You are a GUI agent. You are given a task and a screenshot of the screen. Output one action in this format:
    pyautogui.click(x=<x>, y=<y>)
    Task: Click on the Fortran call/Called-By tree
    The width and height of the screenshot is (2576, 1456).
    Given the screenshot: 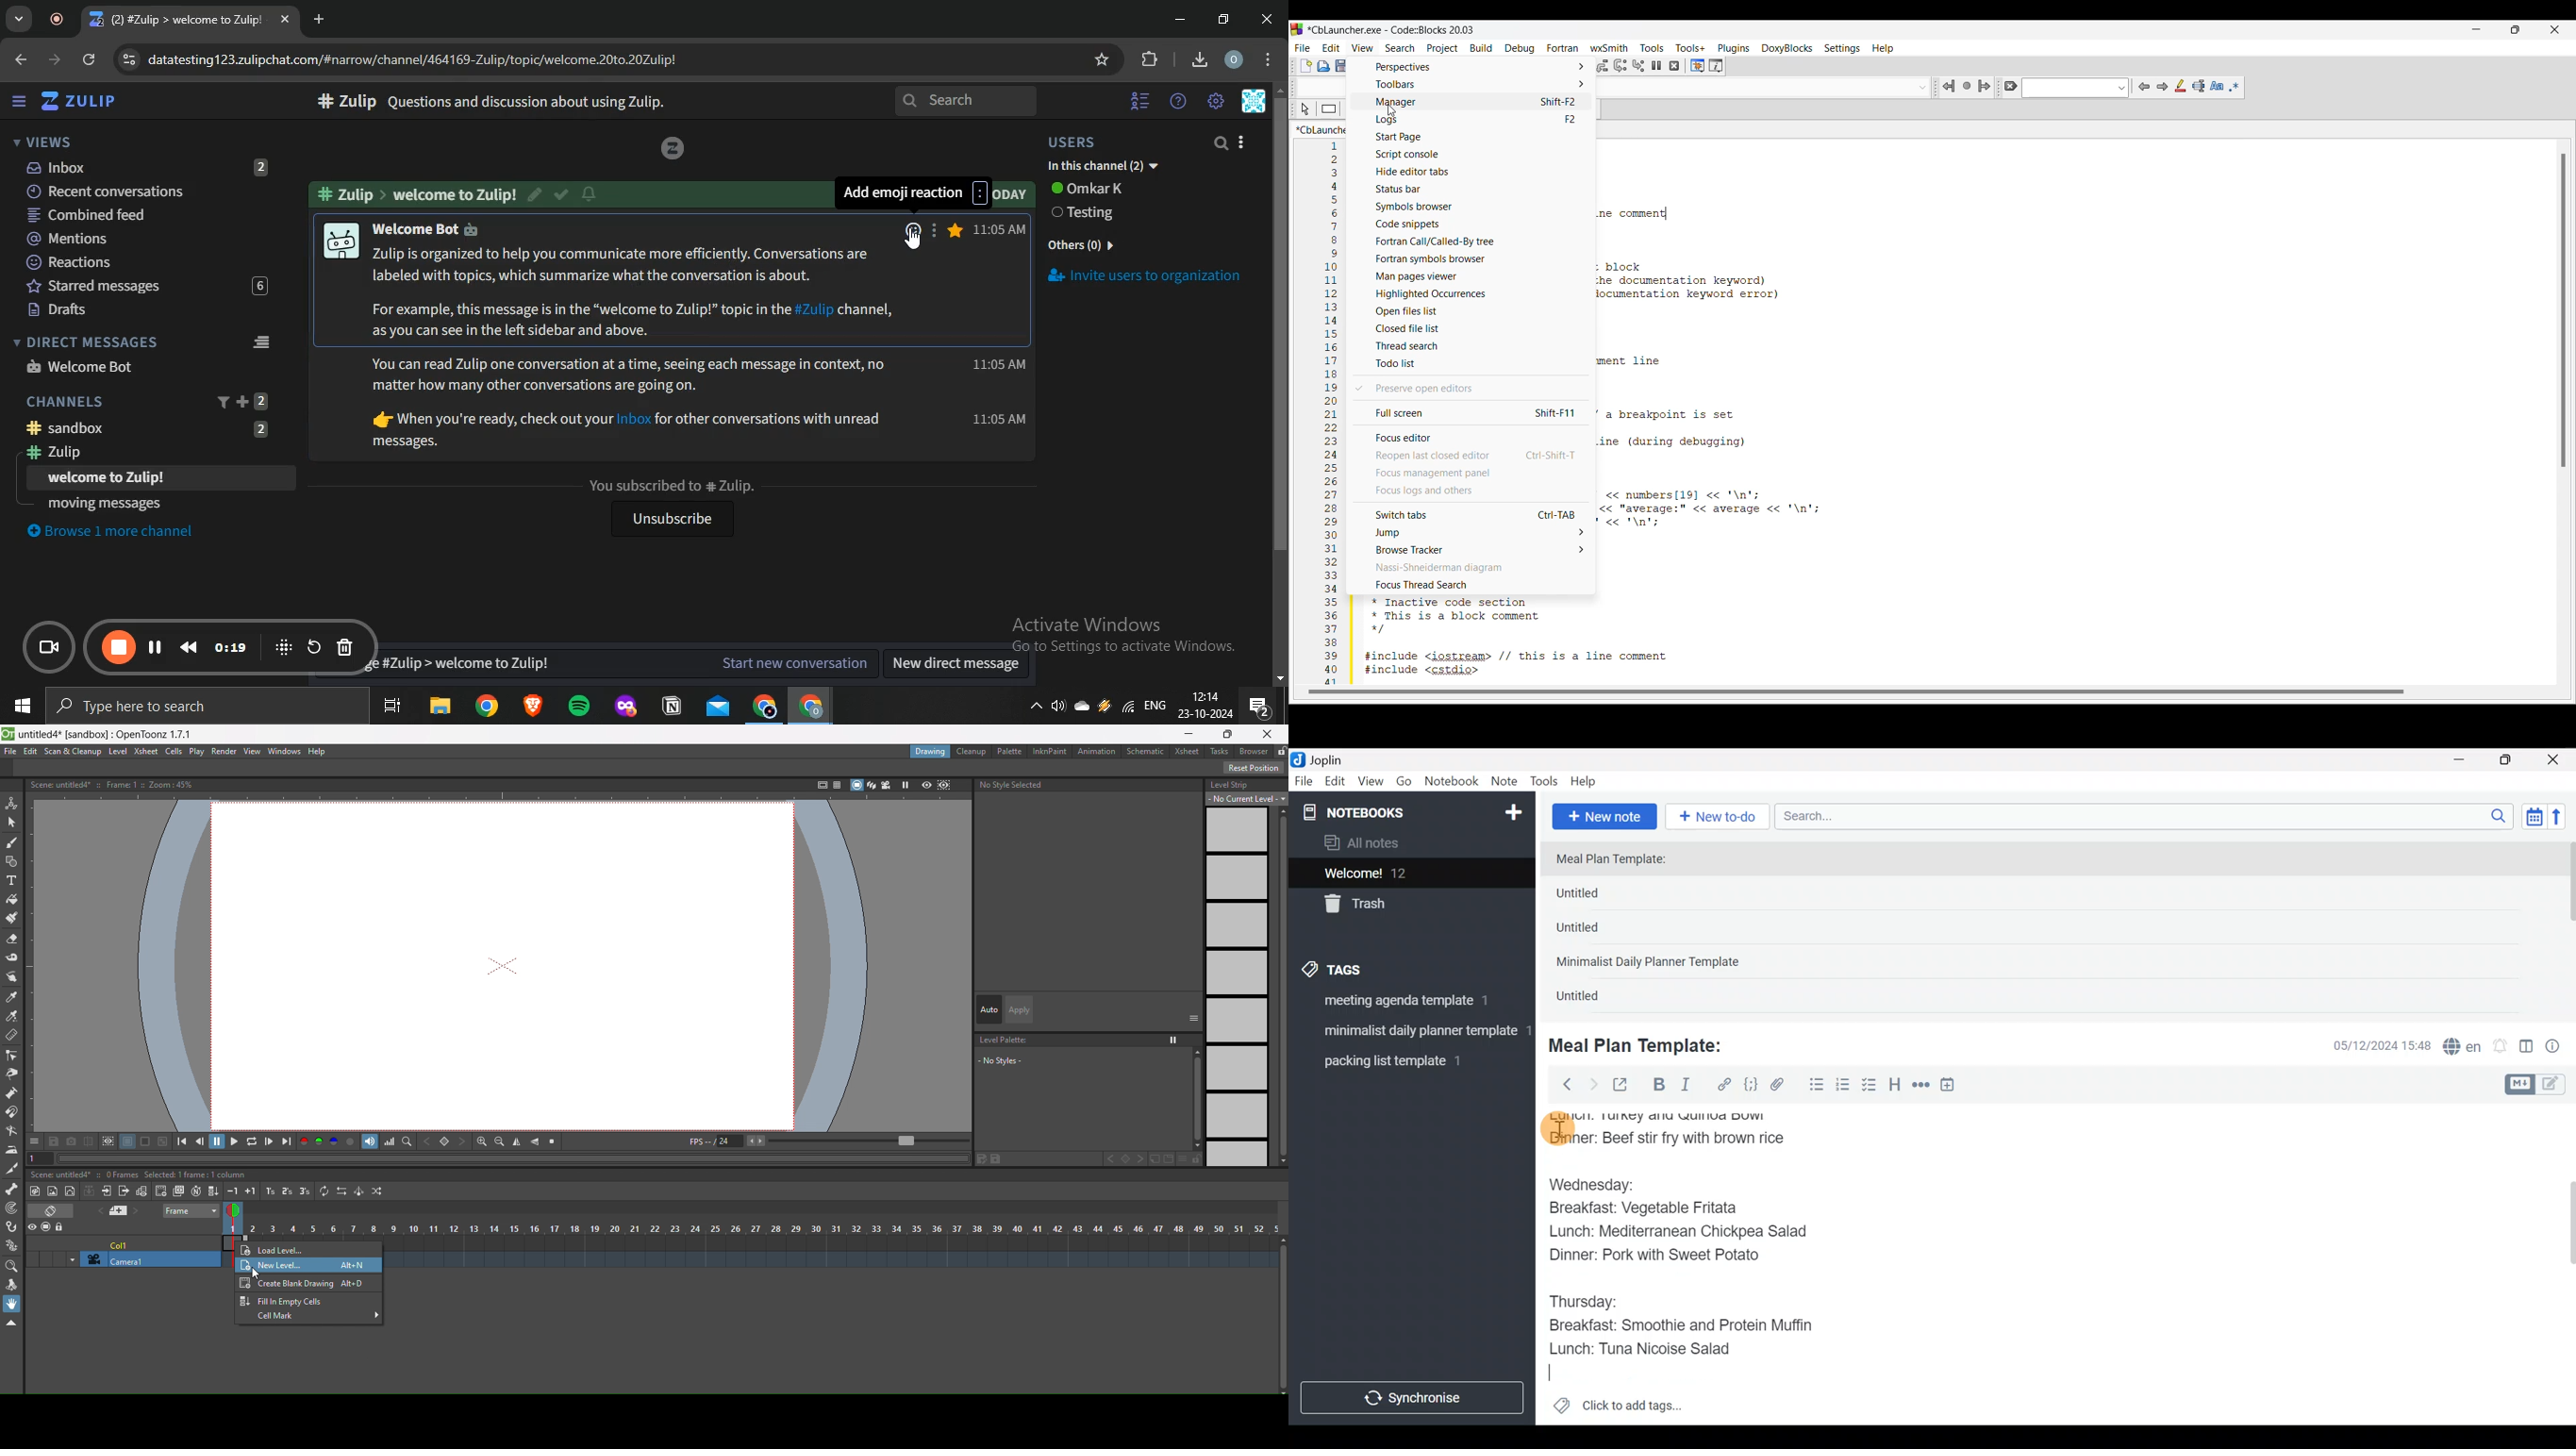 What is the action you would take?
    pyautogui.click(x=1473, y=242)
    